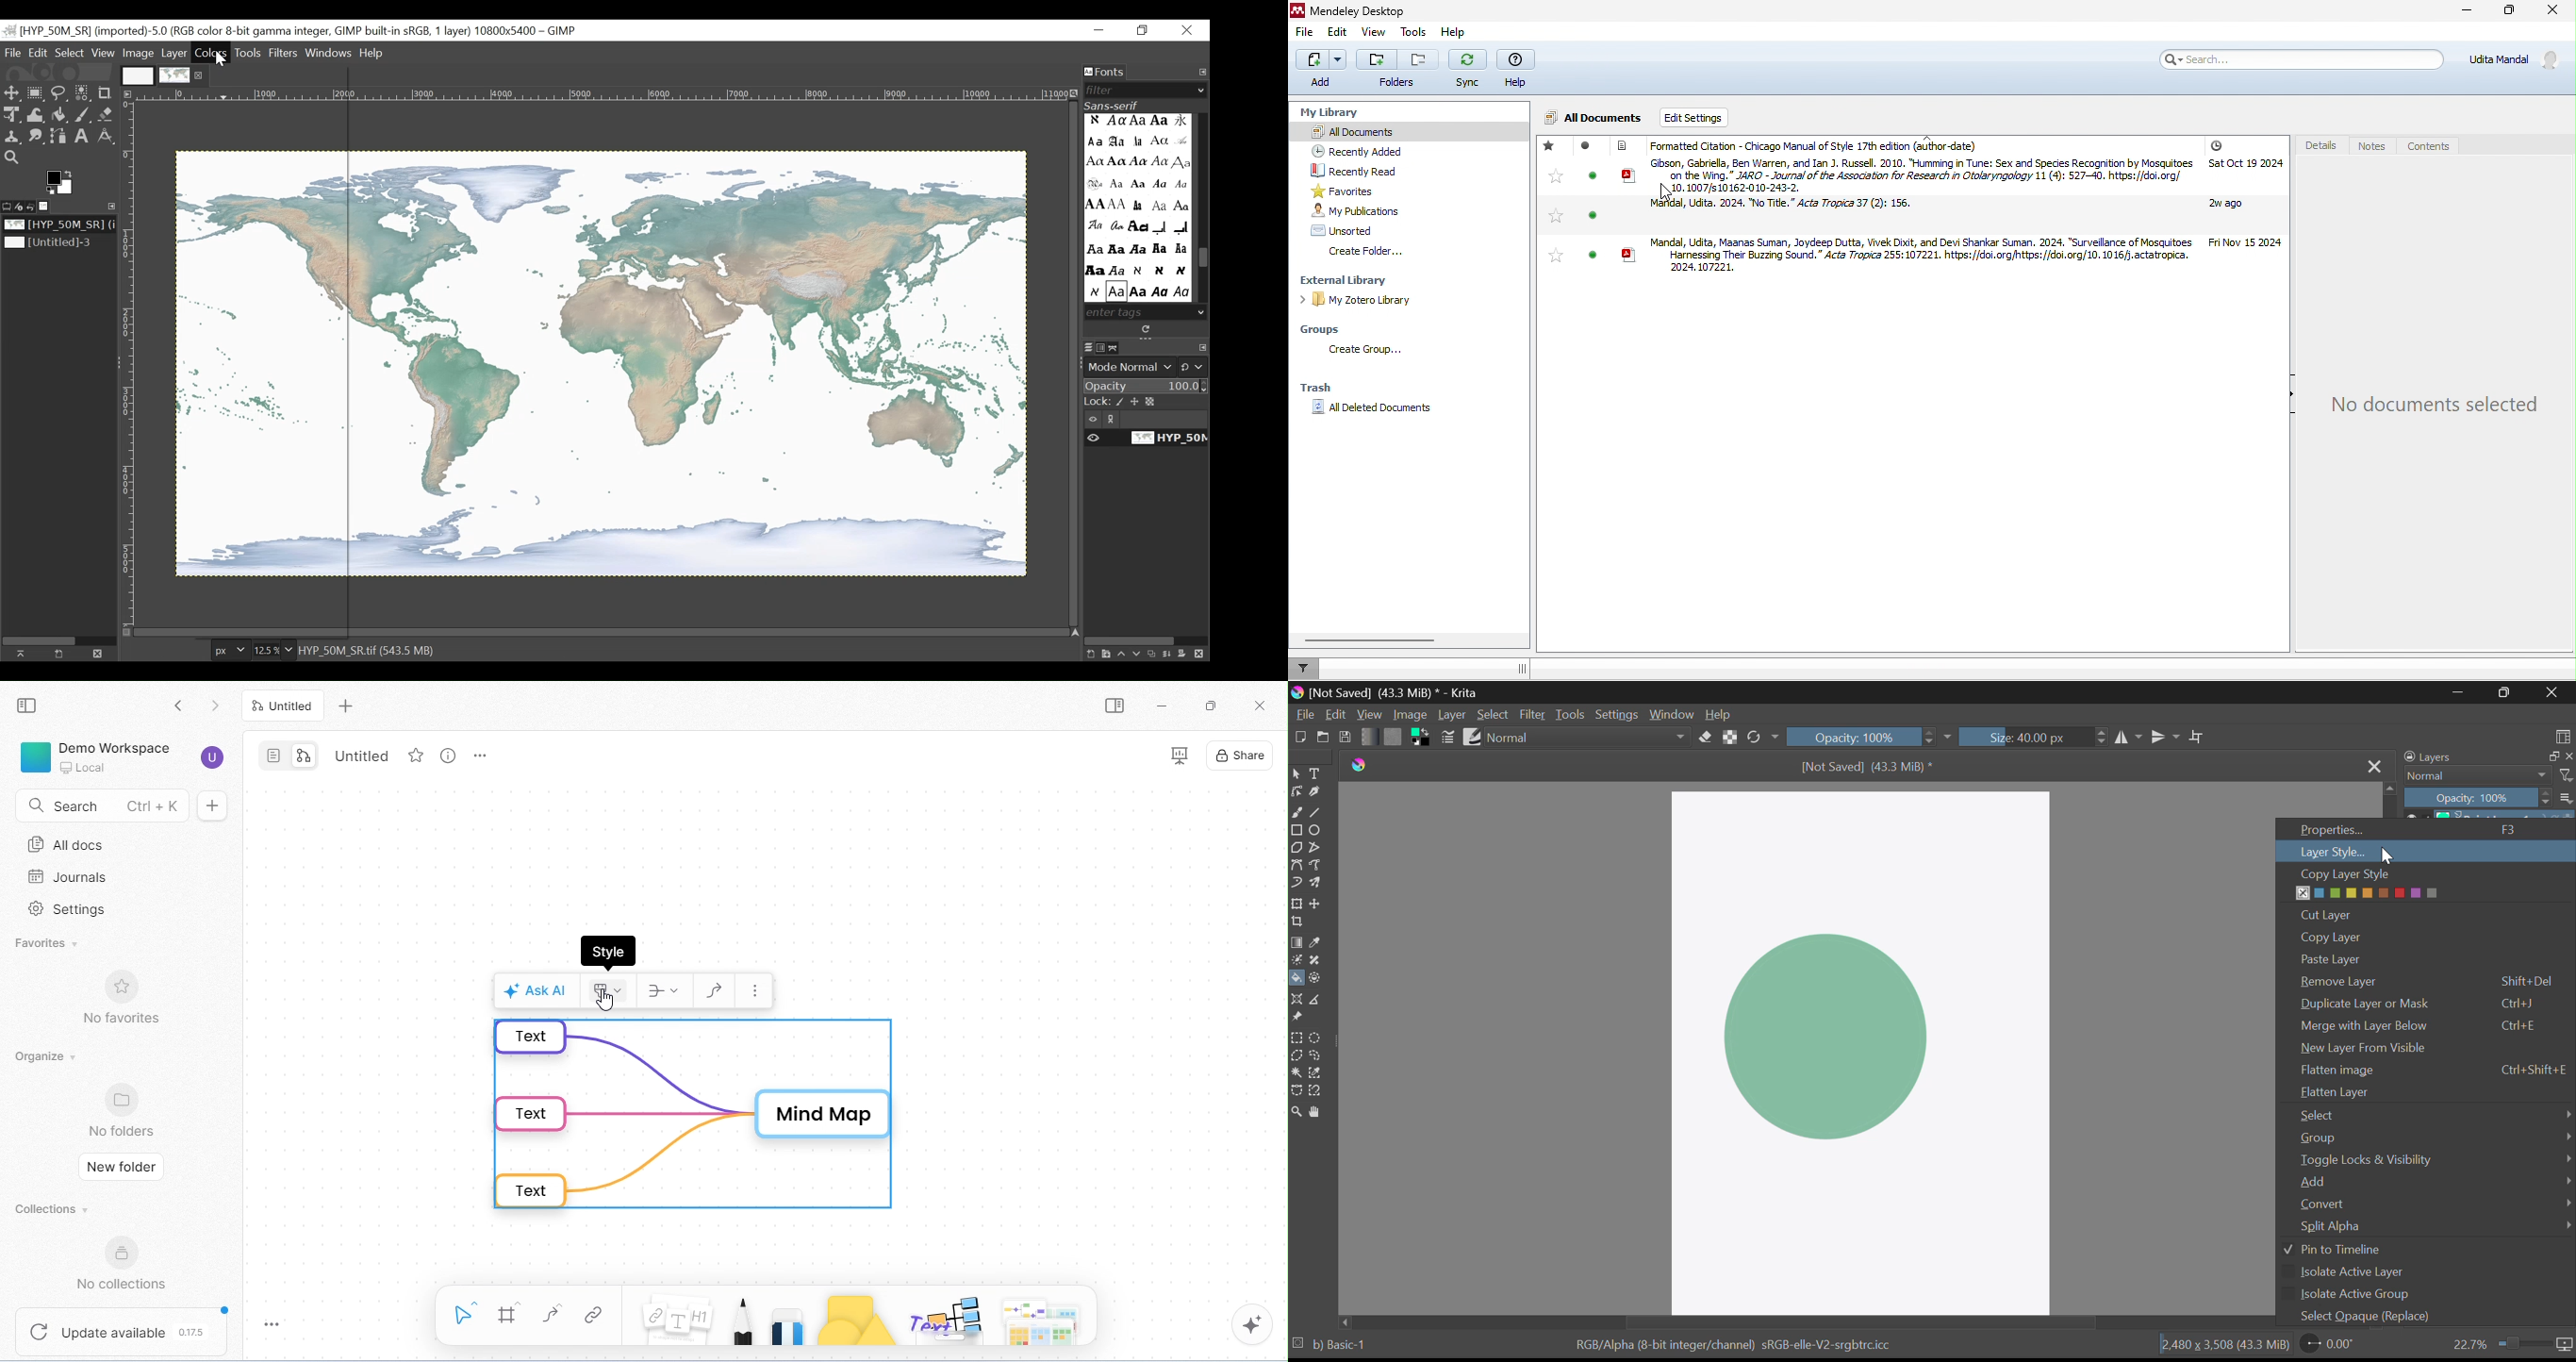 Image resolution: width=2576 pixels, height=1372 pixels. What do you see at coordinates (1358, 765) in the screenshot?
I see `logo` at bounding box center [1358, 765].